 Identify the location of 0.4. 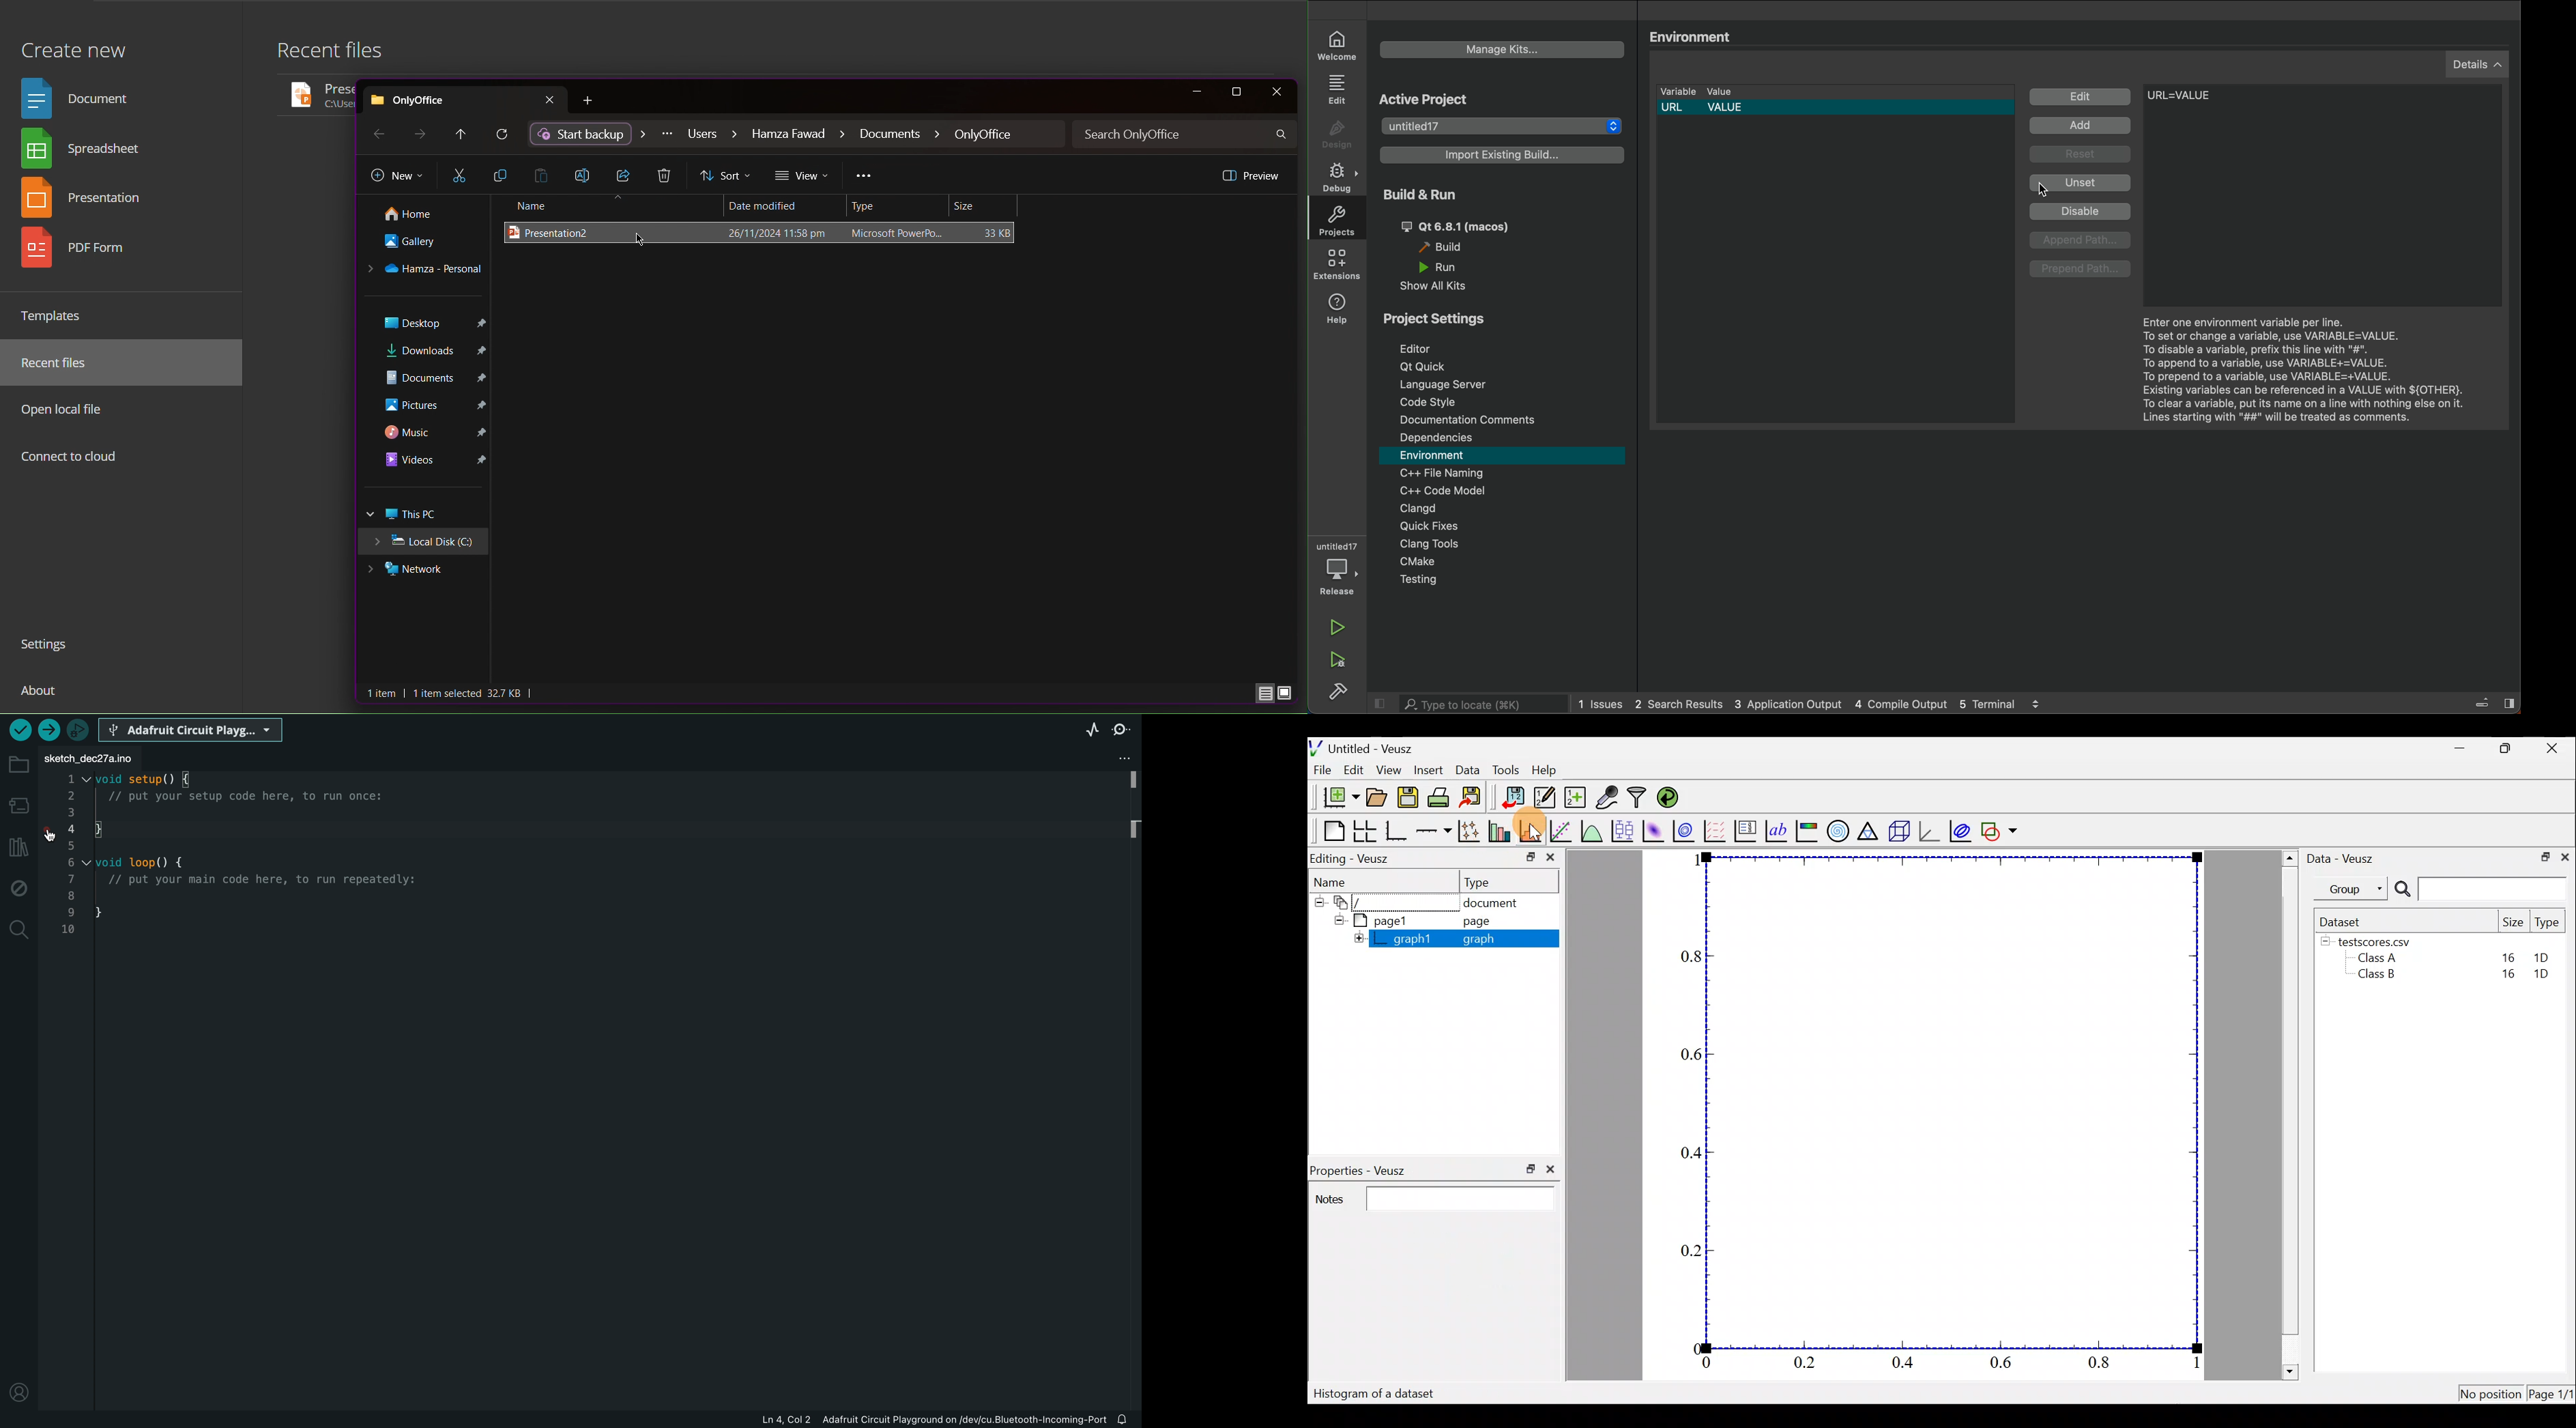
(1908, 1365).